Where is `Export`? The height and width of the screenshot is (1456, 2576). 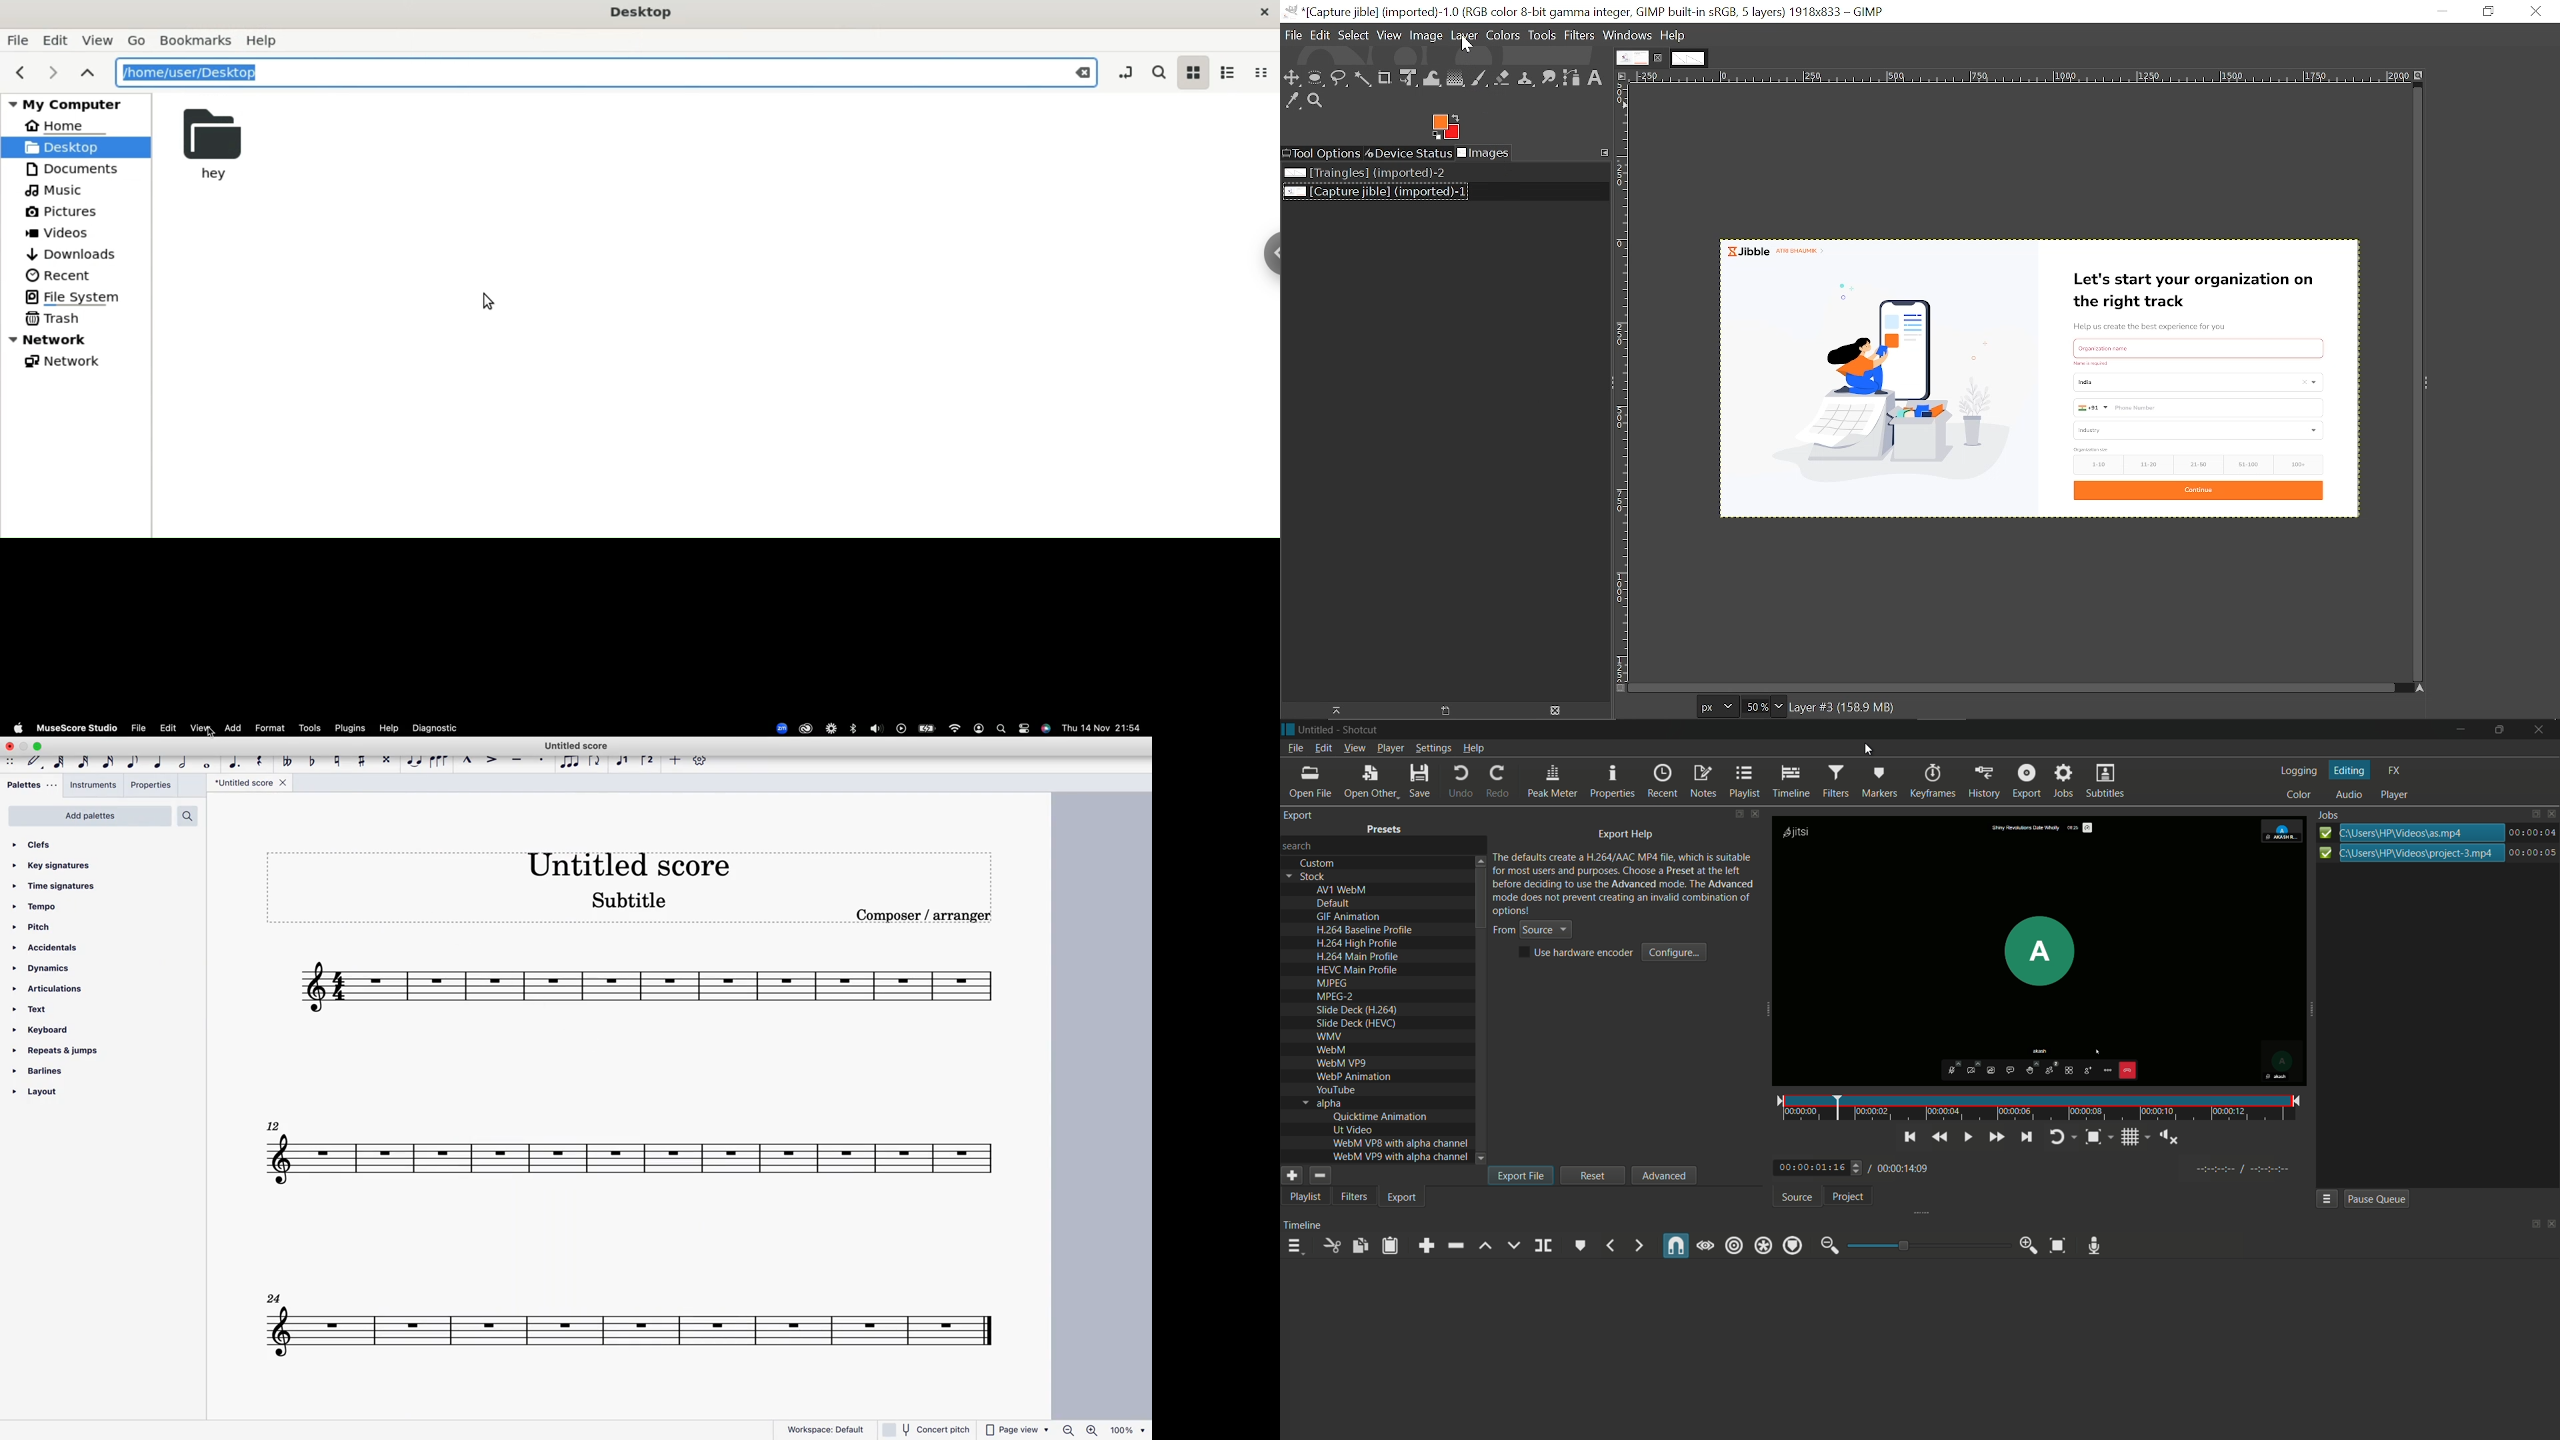 Export is located at coordinates (2026, 780).